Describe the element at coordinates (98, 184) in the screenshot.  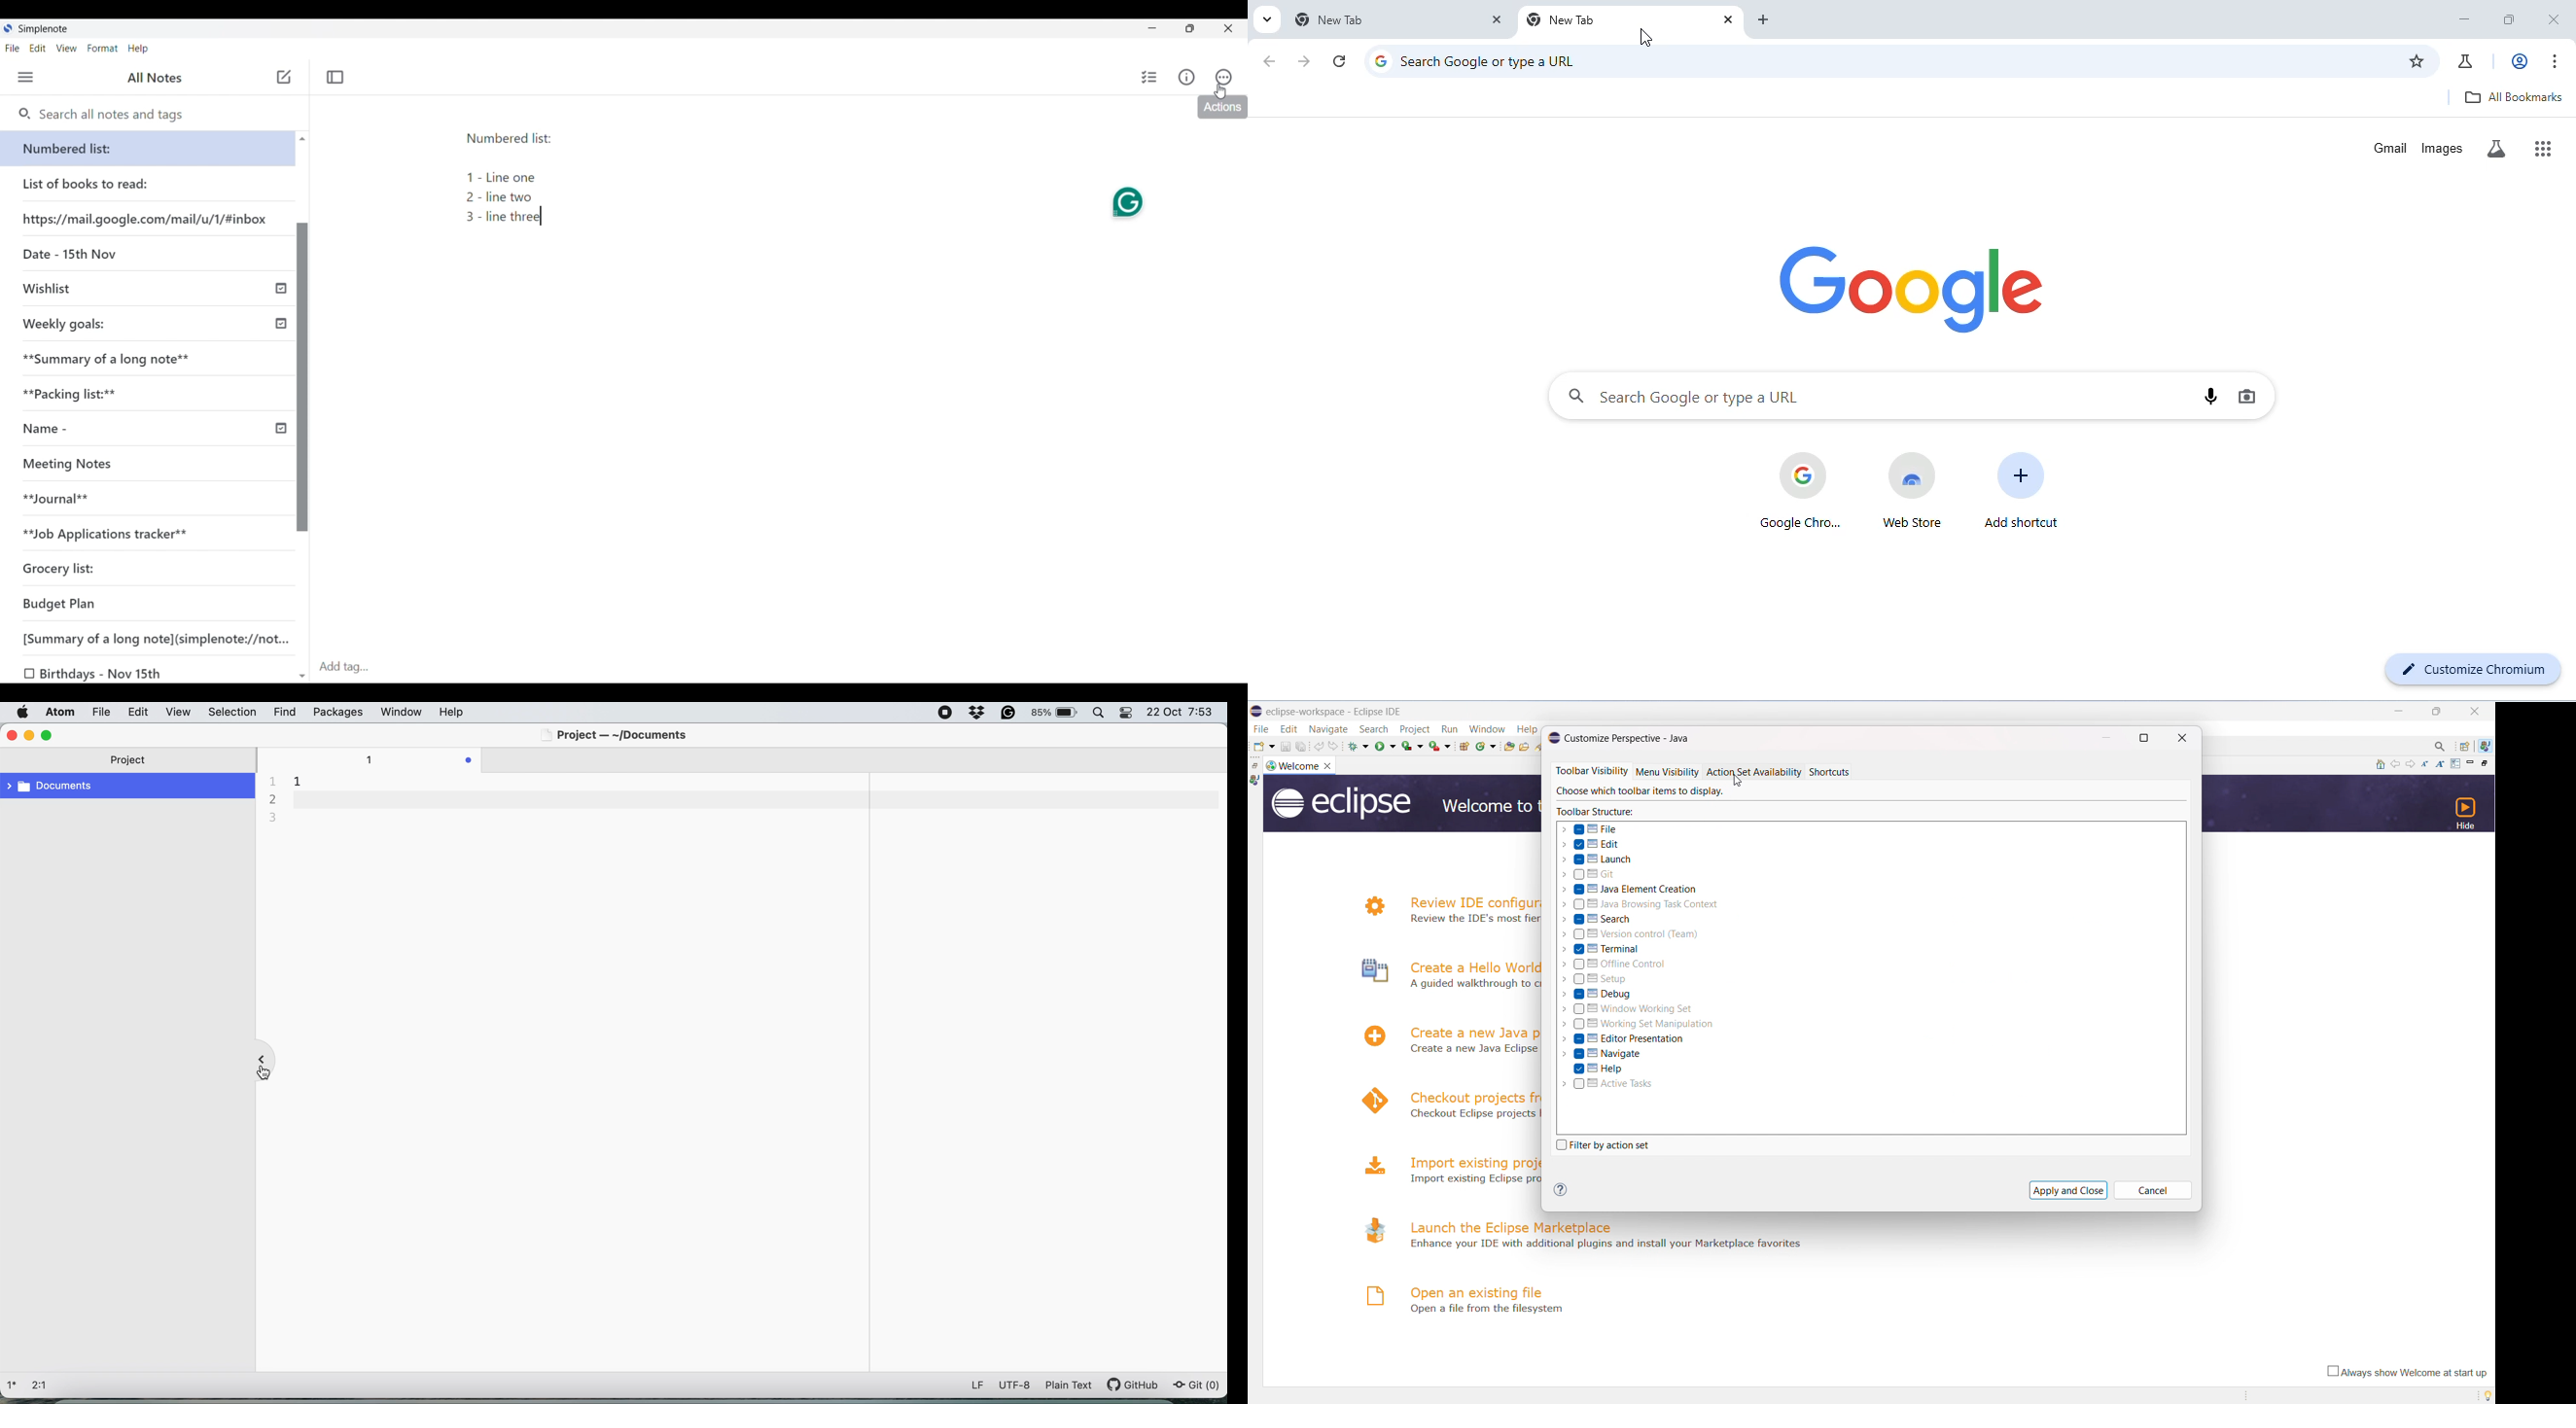
I see `List of books to read:` at that location.